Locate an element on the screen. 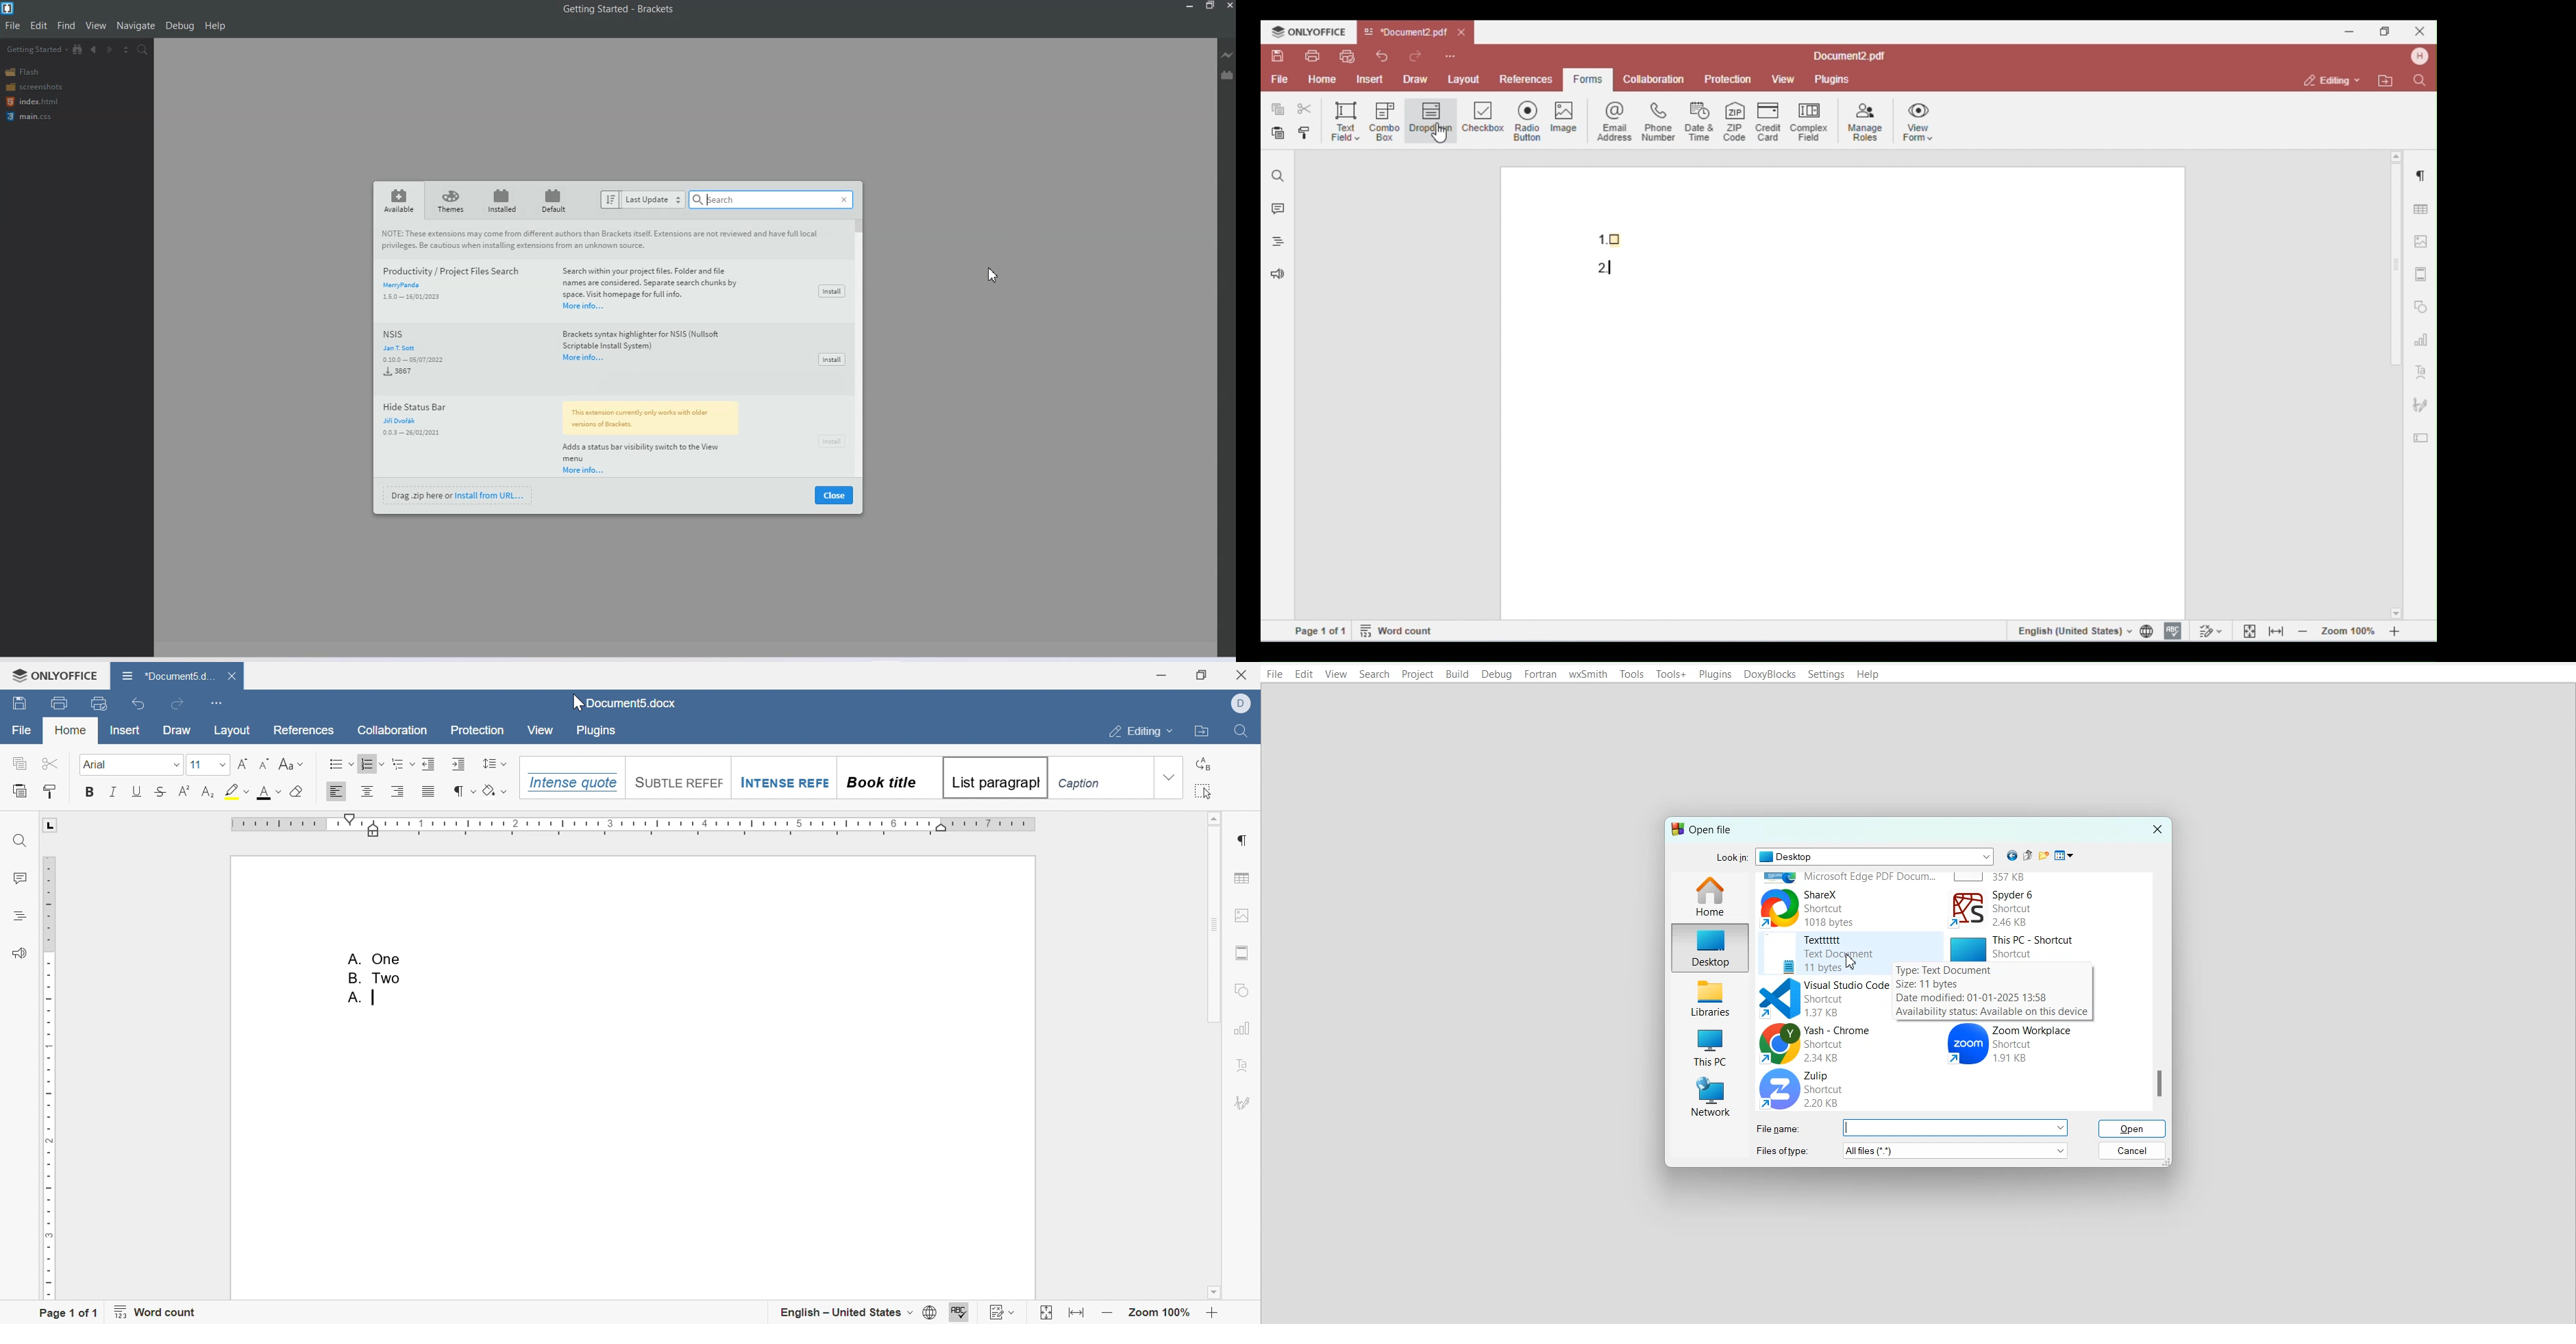 The width and height of the screenshot is (2576, 1344). This PC is located at coordinates (2019, 947).